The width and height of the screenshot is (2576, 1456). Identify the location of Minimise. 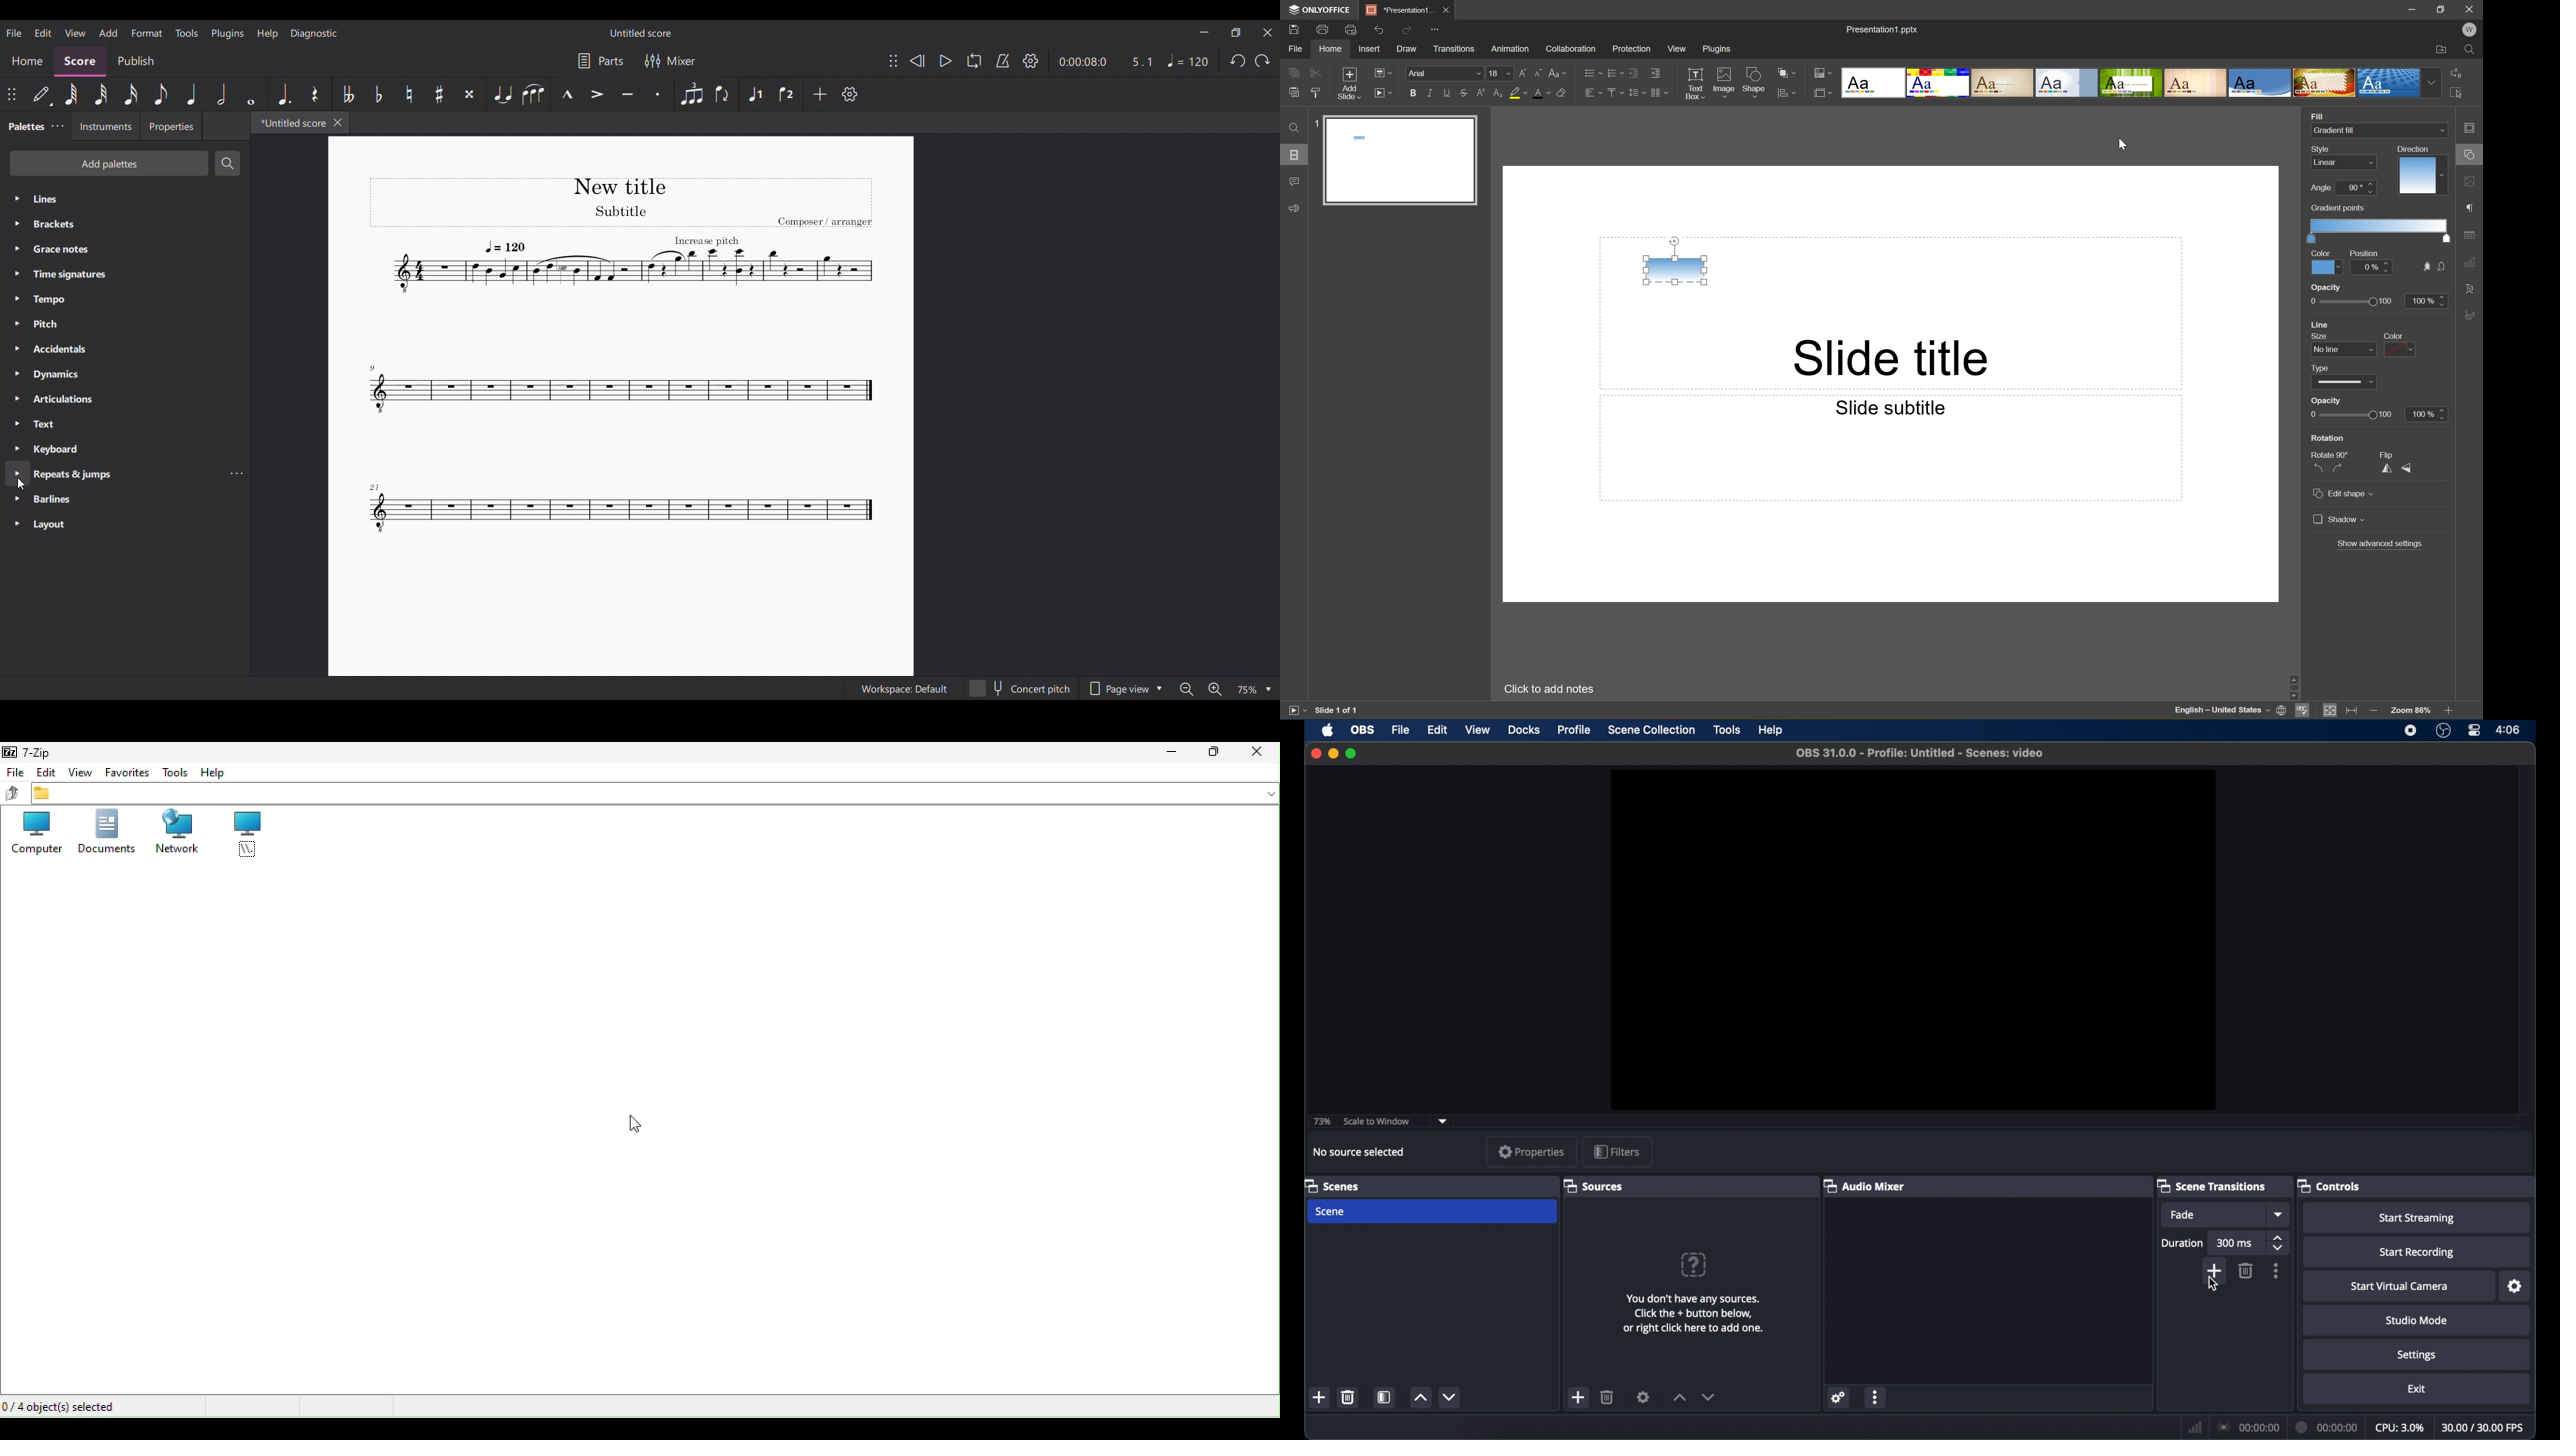
(1172, 751).